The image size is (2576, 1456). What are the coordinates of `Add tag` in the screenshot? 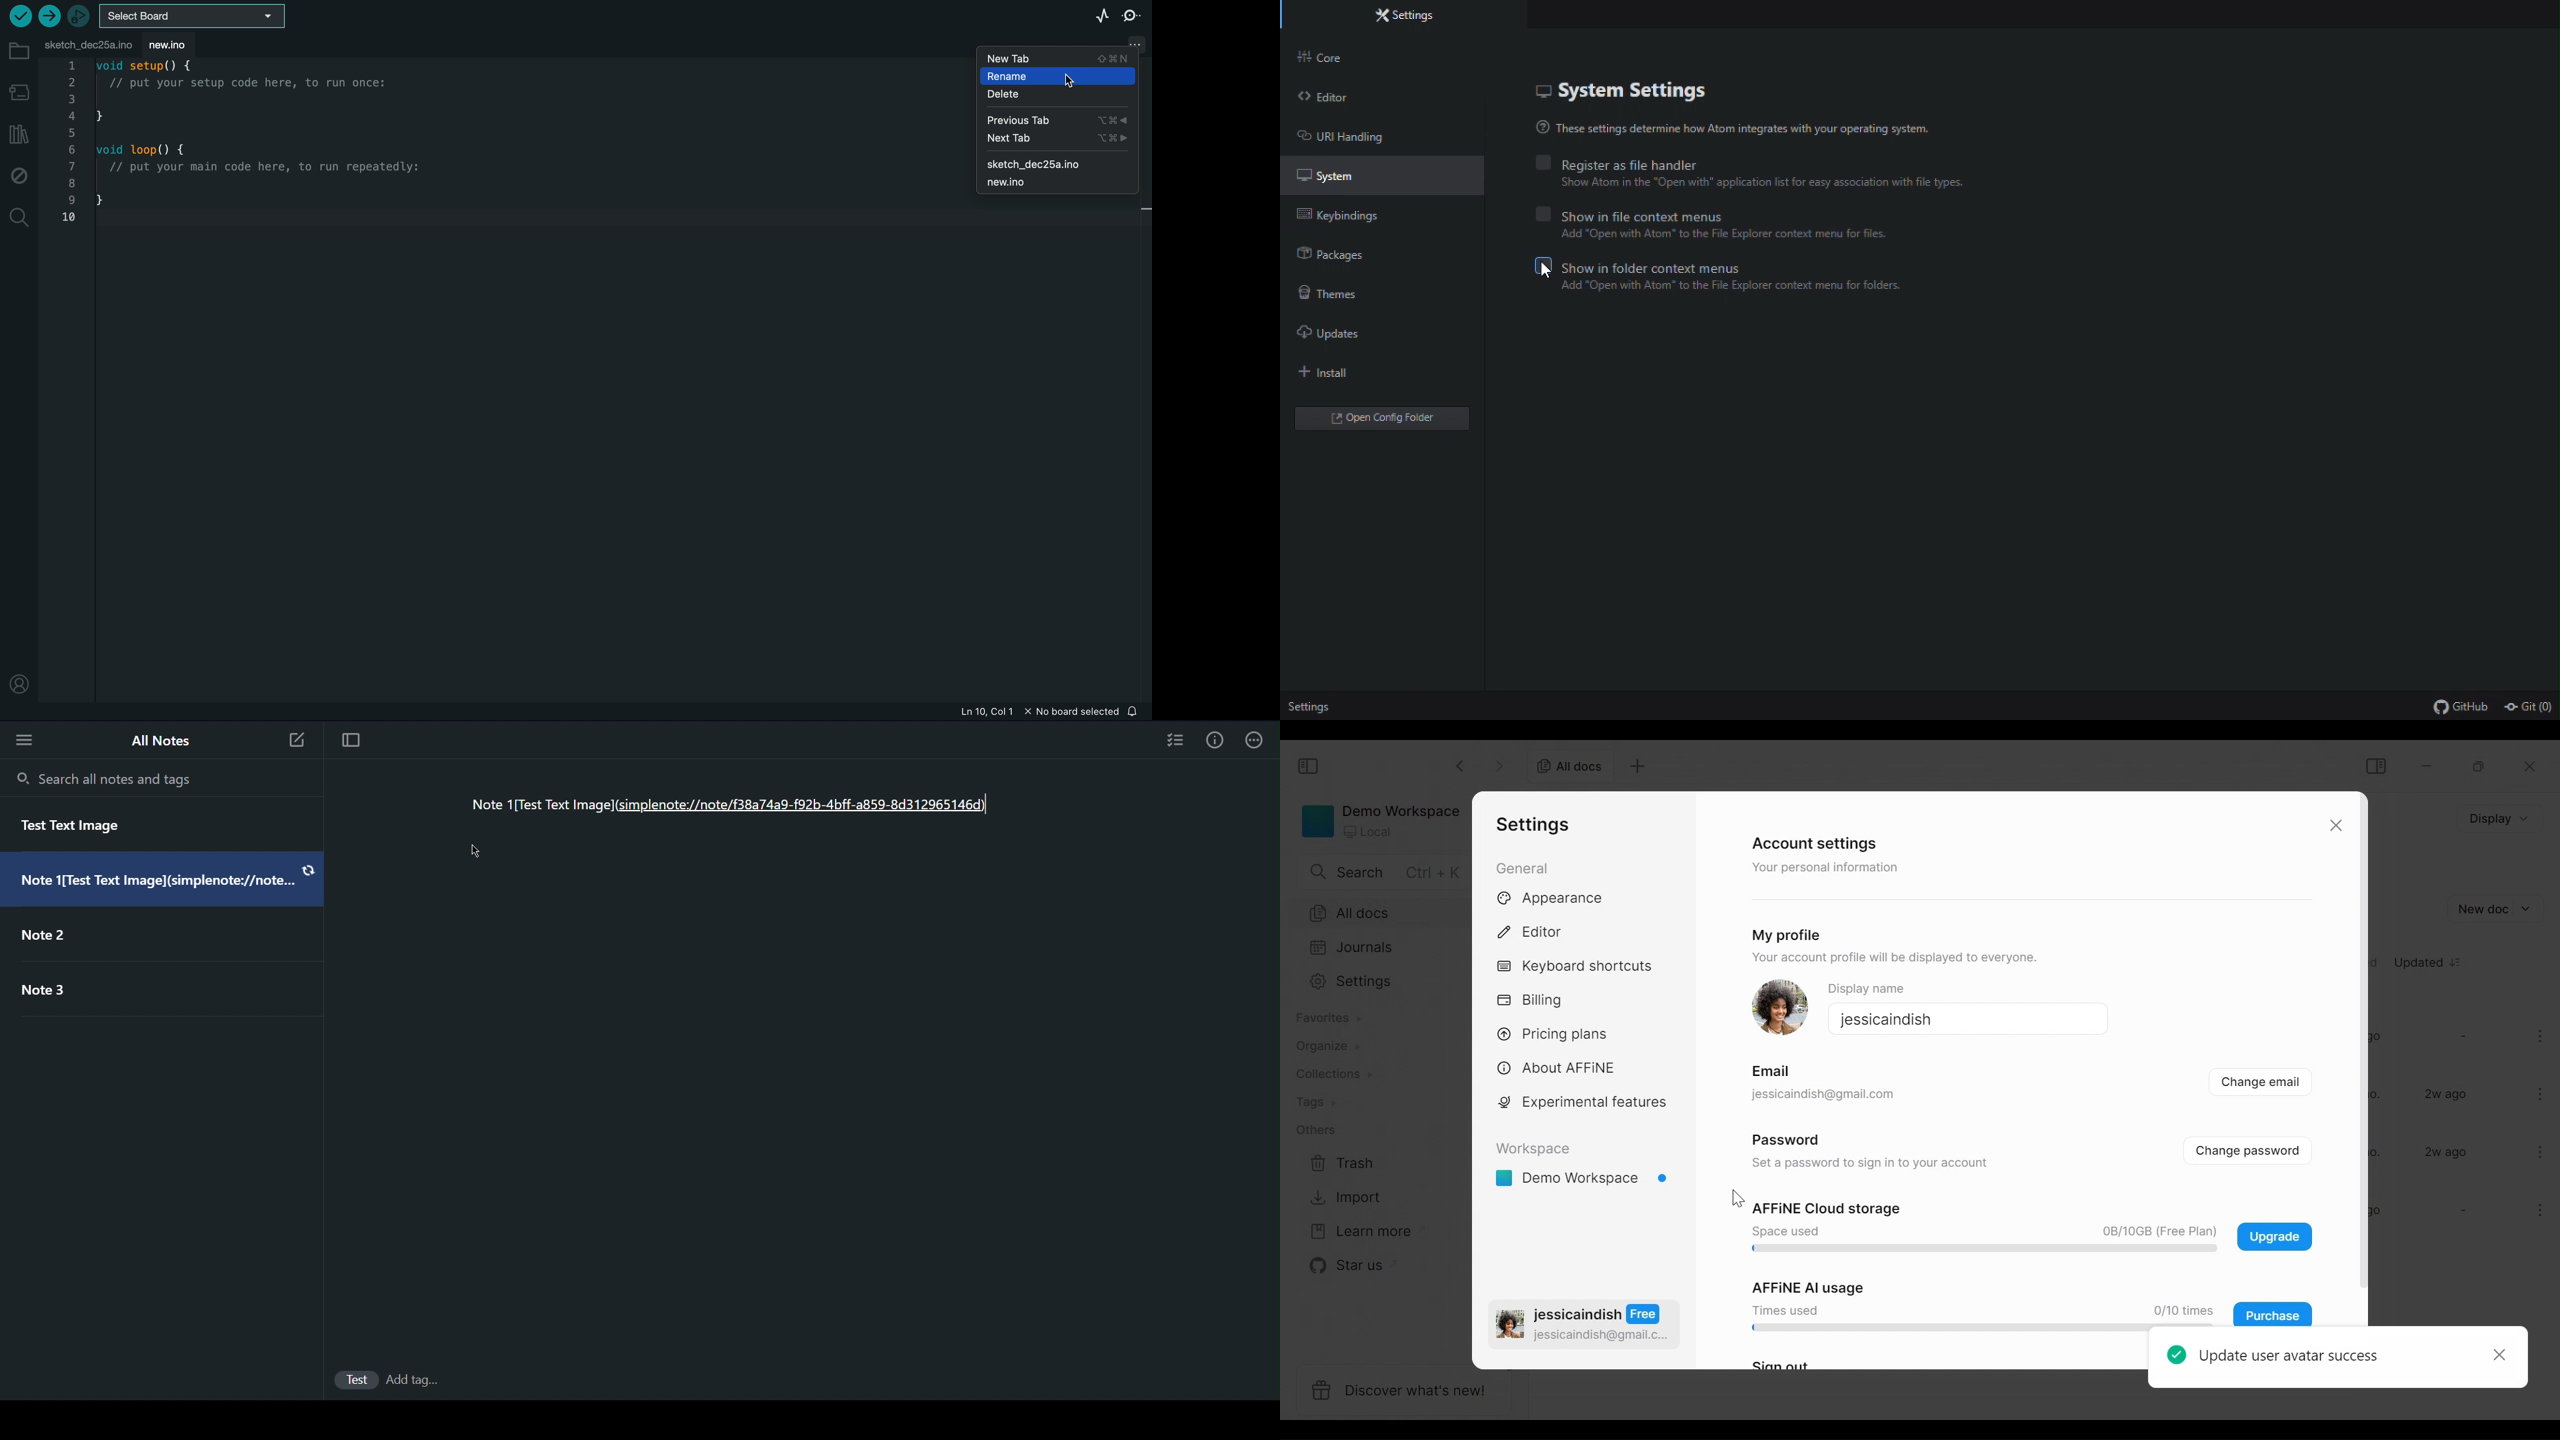 It's located at (420, 1379).